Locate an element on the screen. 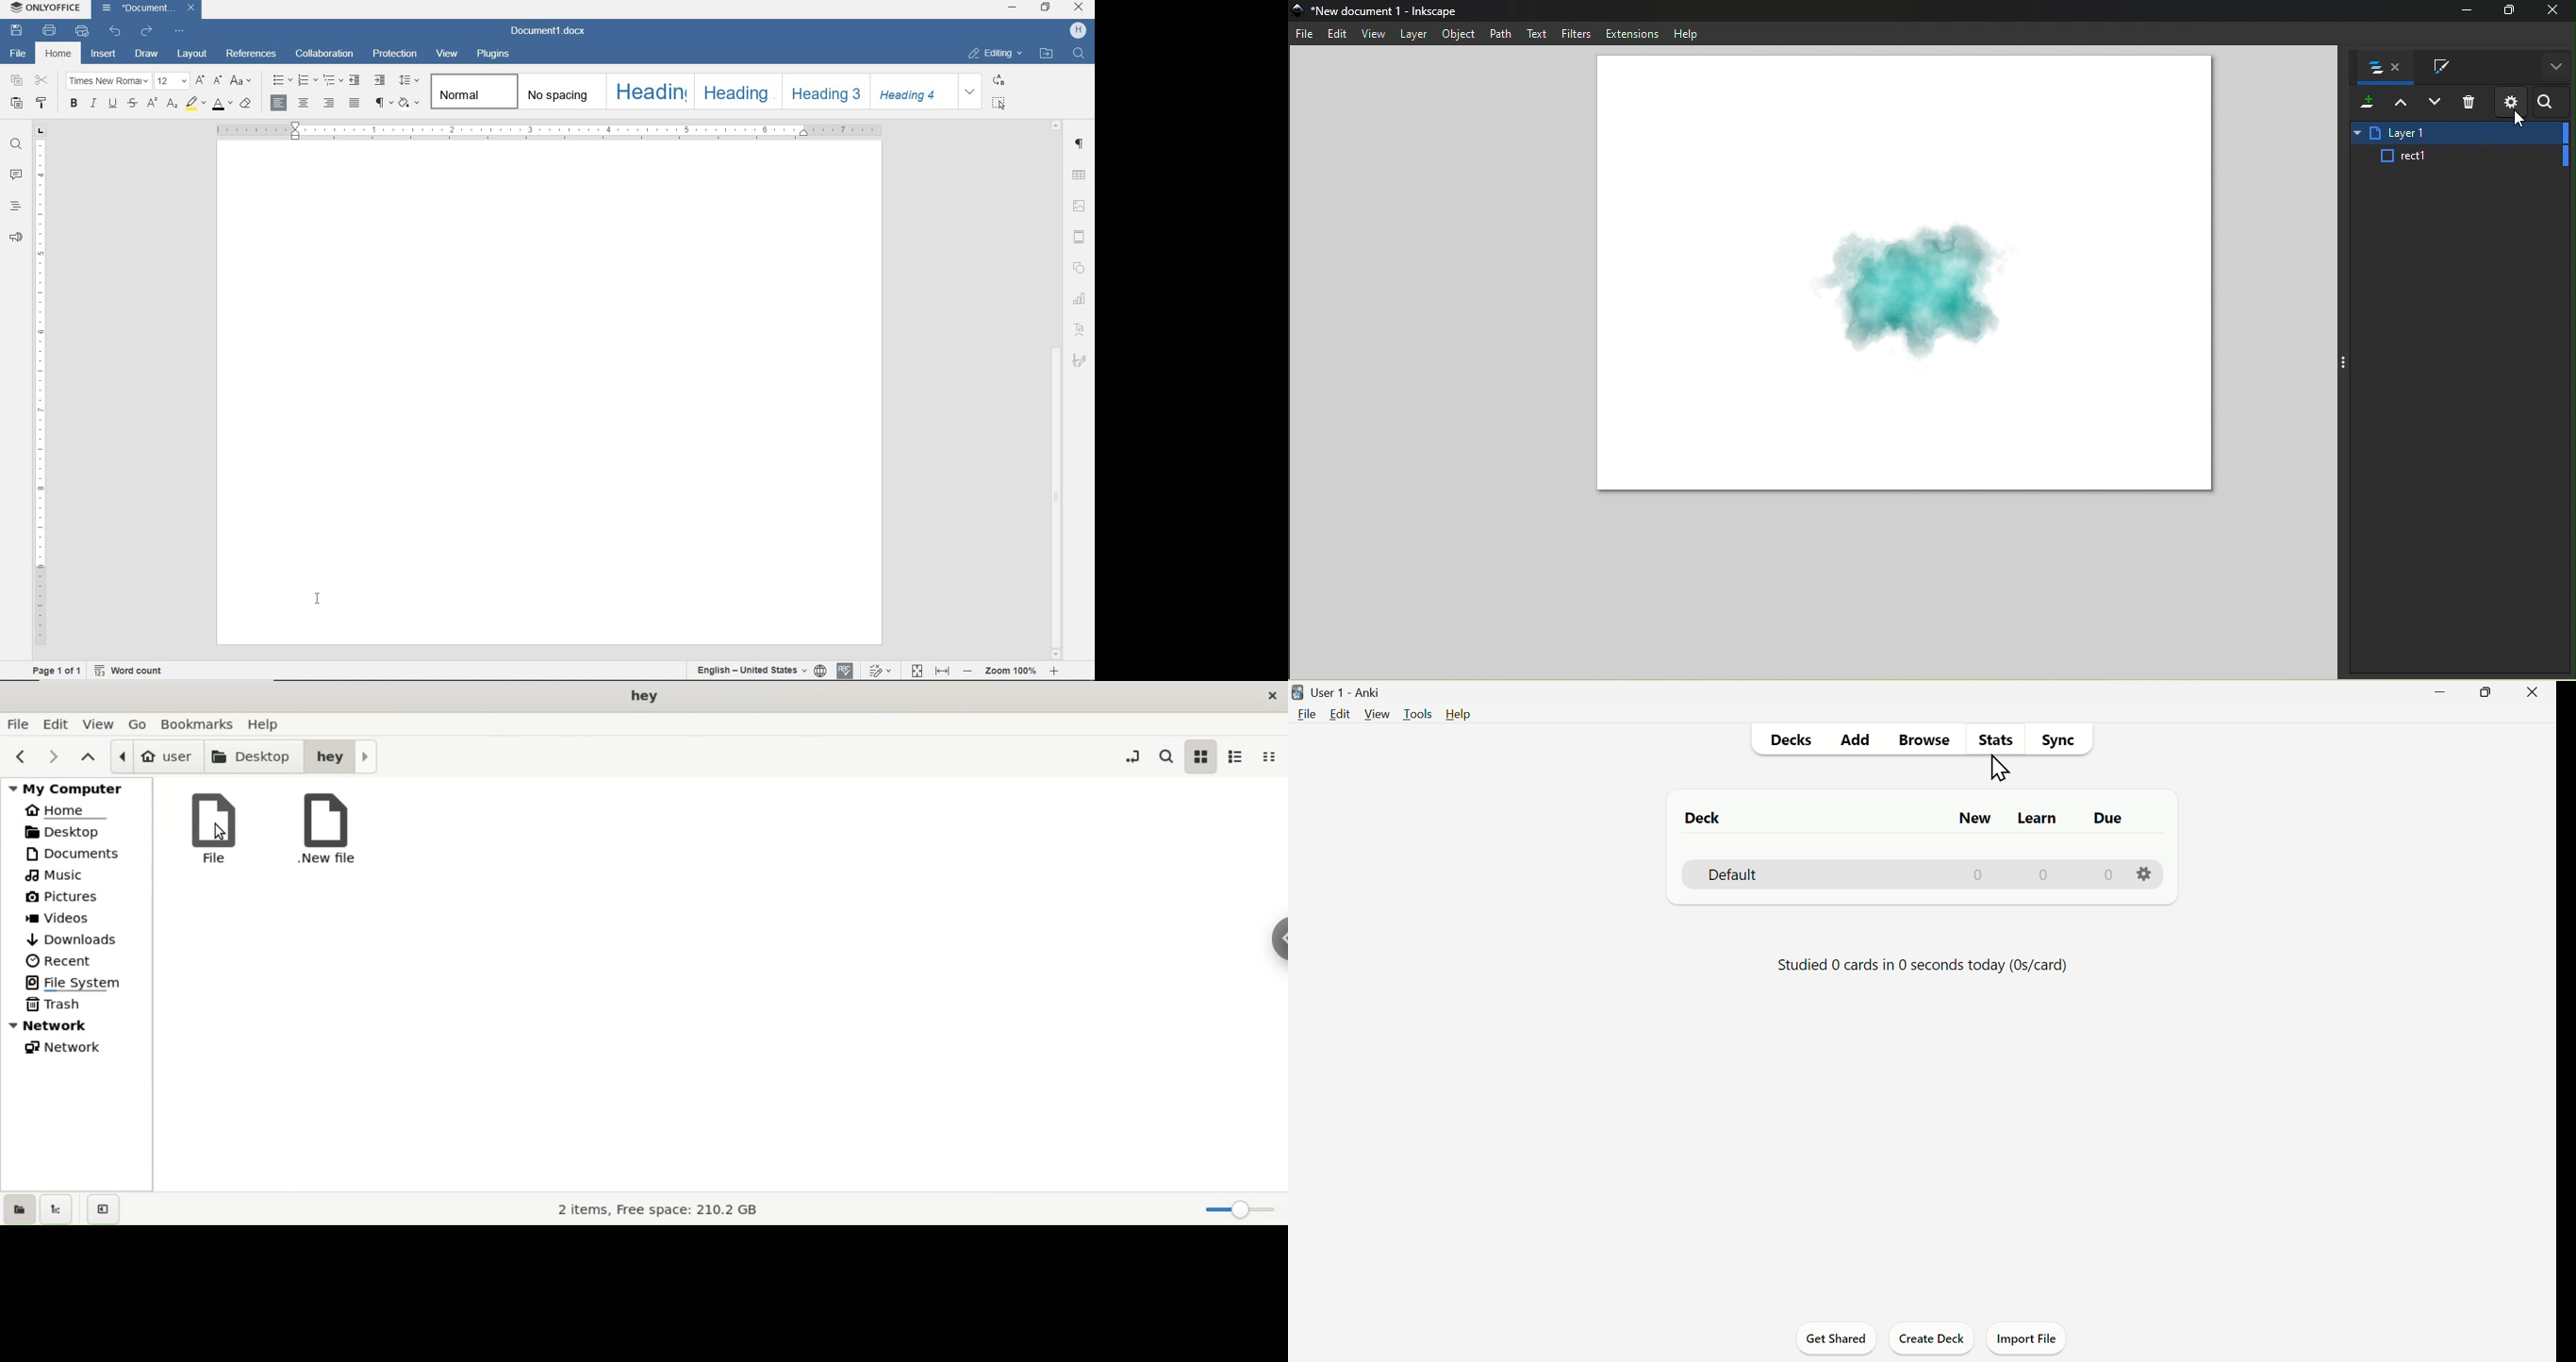 Image resolution: width=2576 pixels, height=1372 pixels. Learn is located at coordinates (2039, 819).